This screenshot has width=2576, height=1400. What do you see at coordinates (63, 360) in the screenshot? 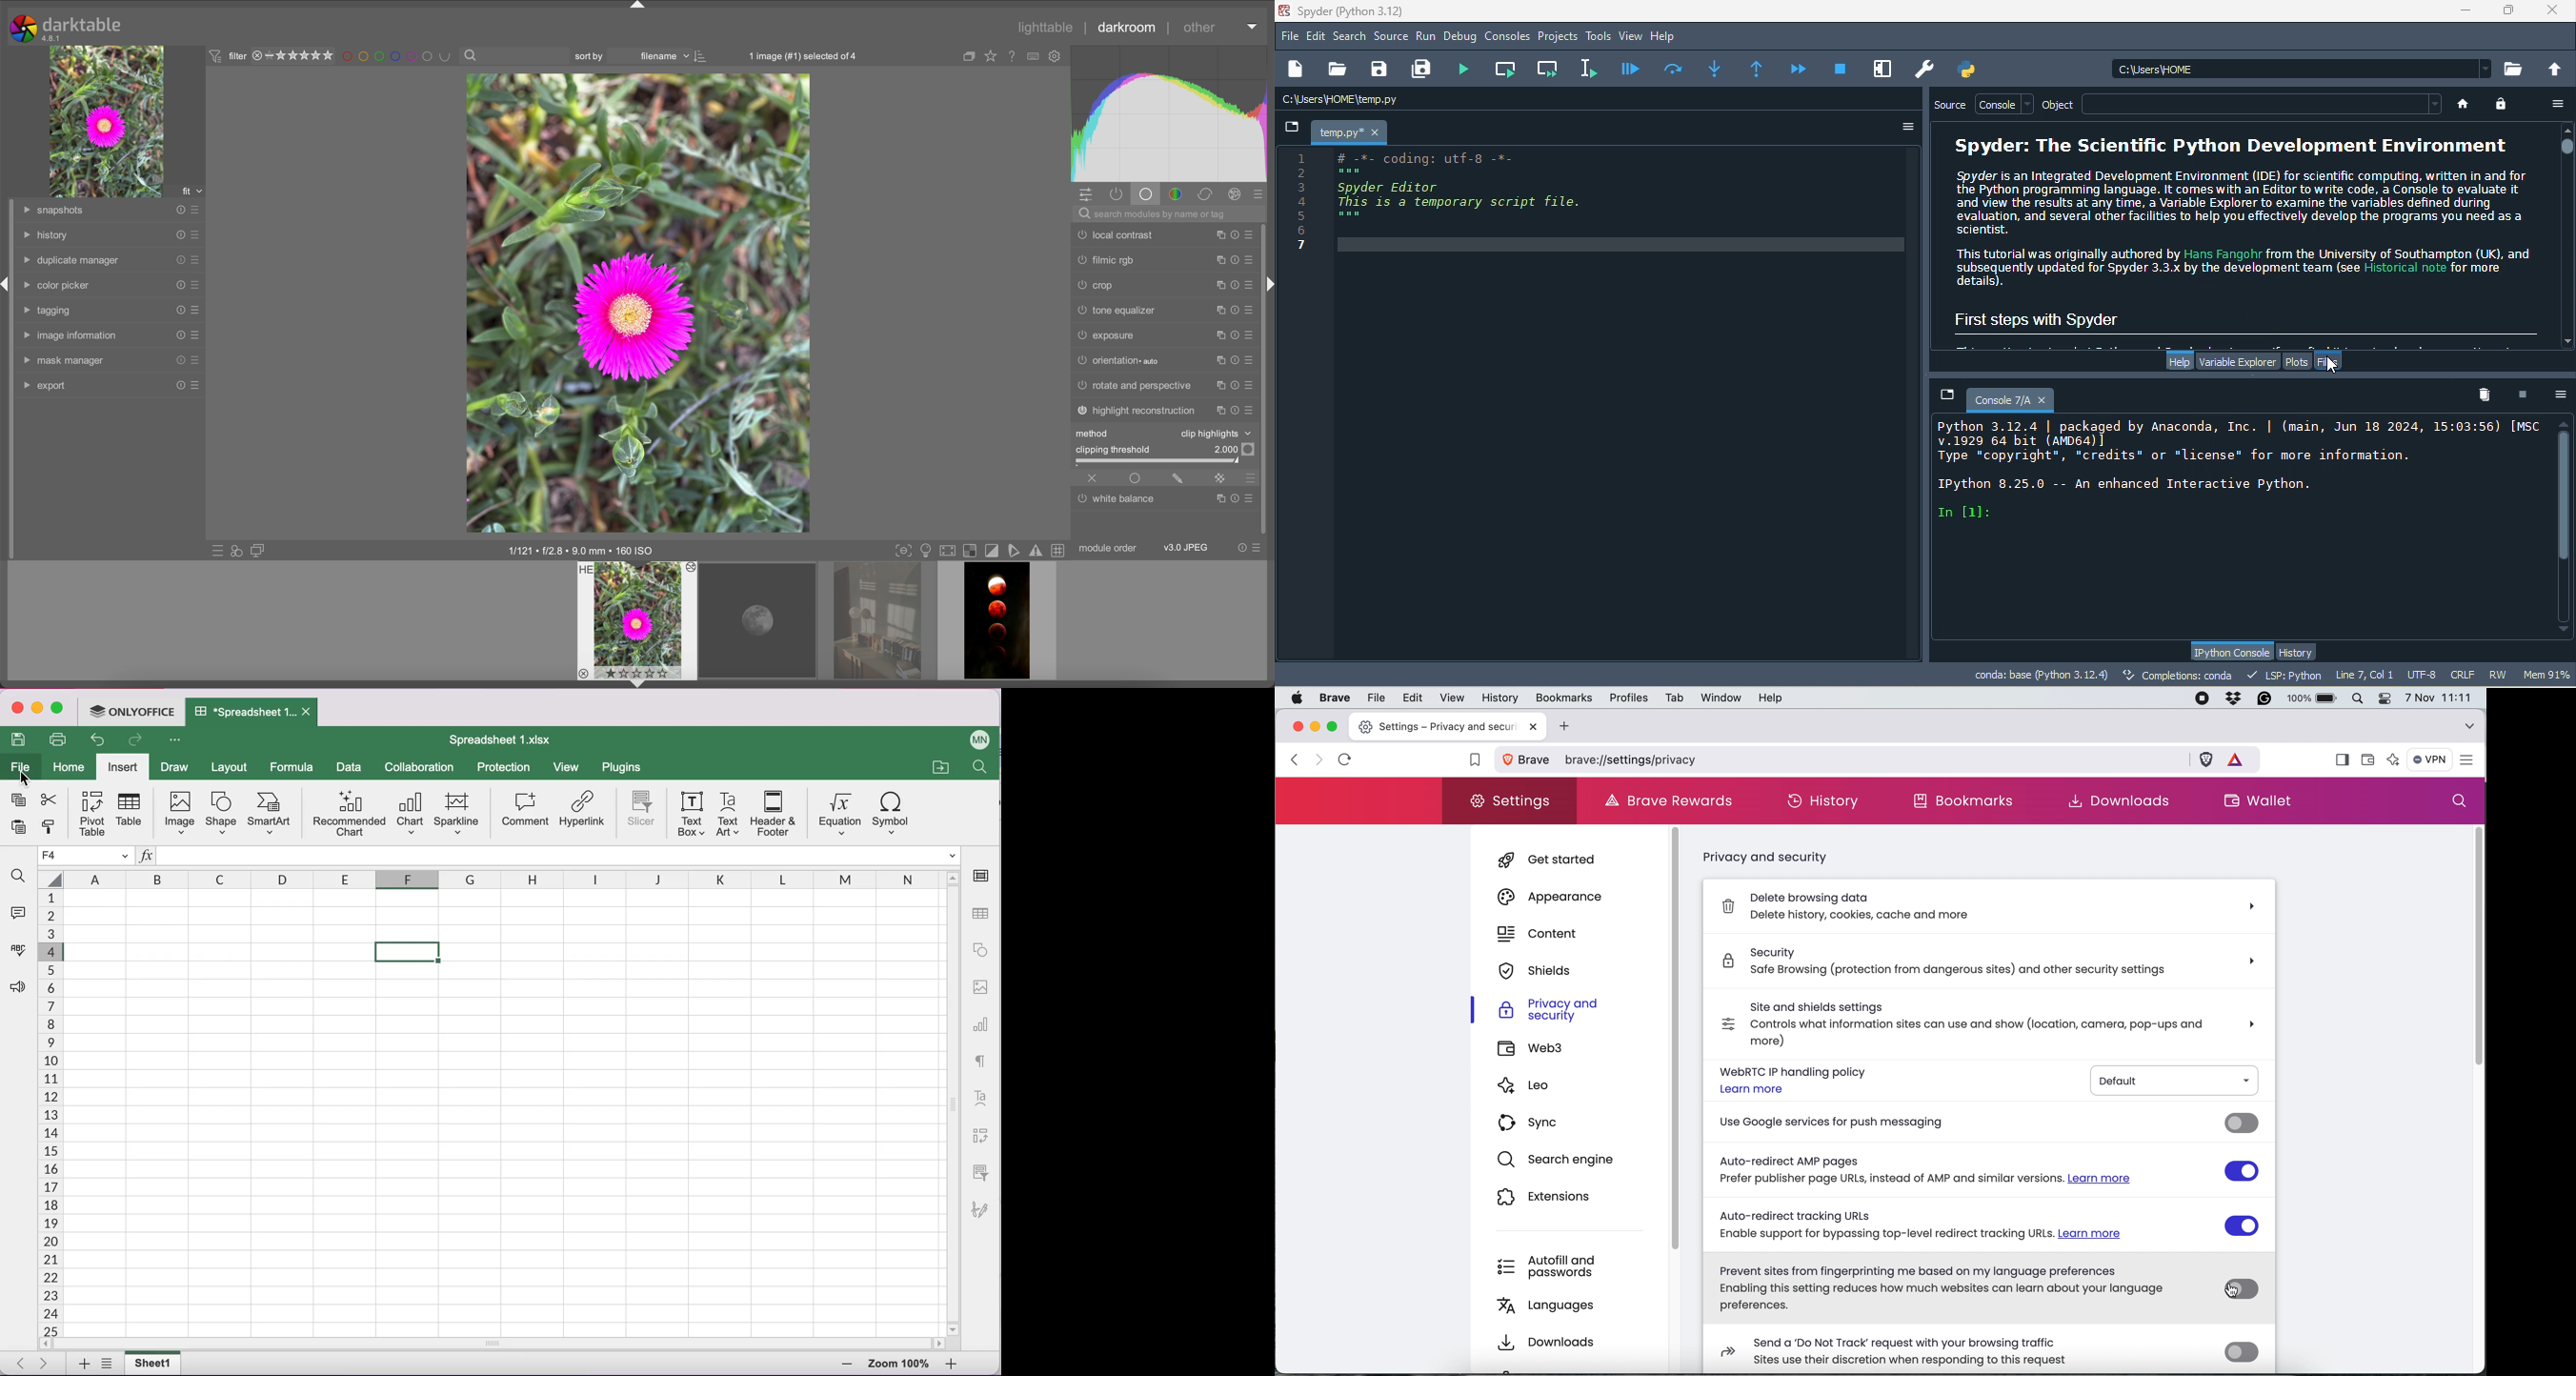
I see `mask manager tab` at bounding box center [63, 360].